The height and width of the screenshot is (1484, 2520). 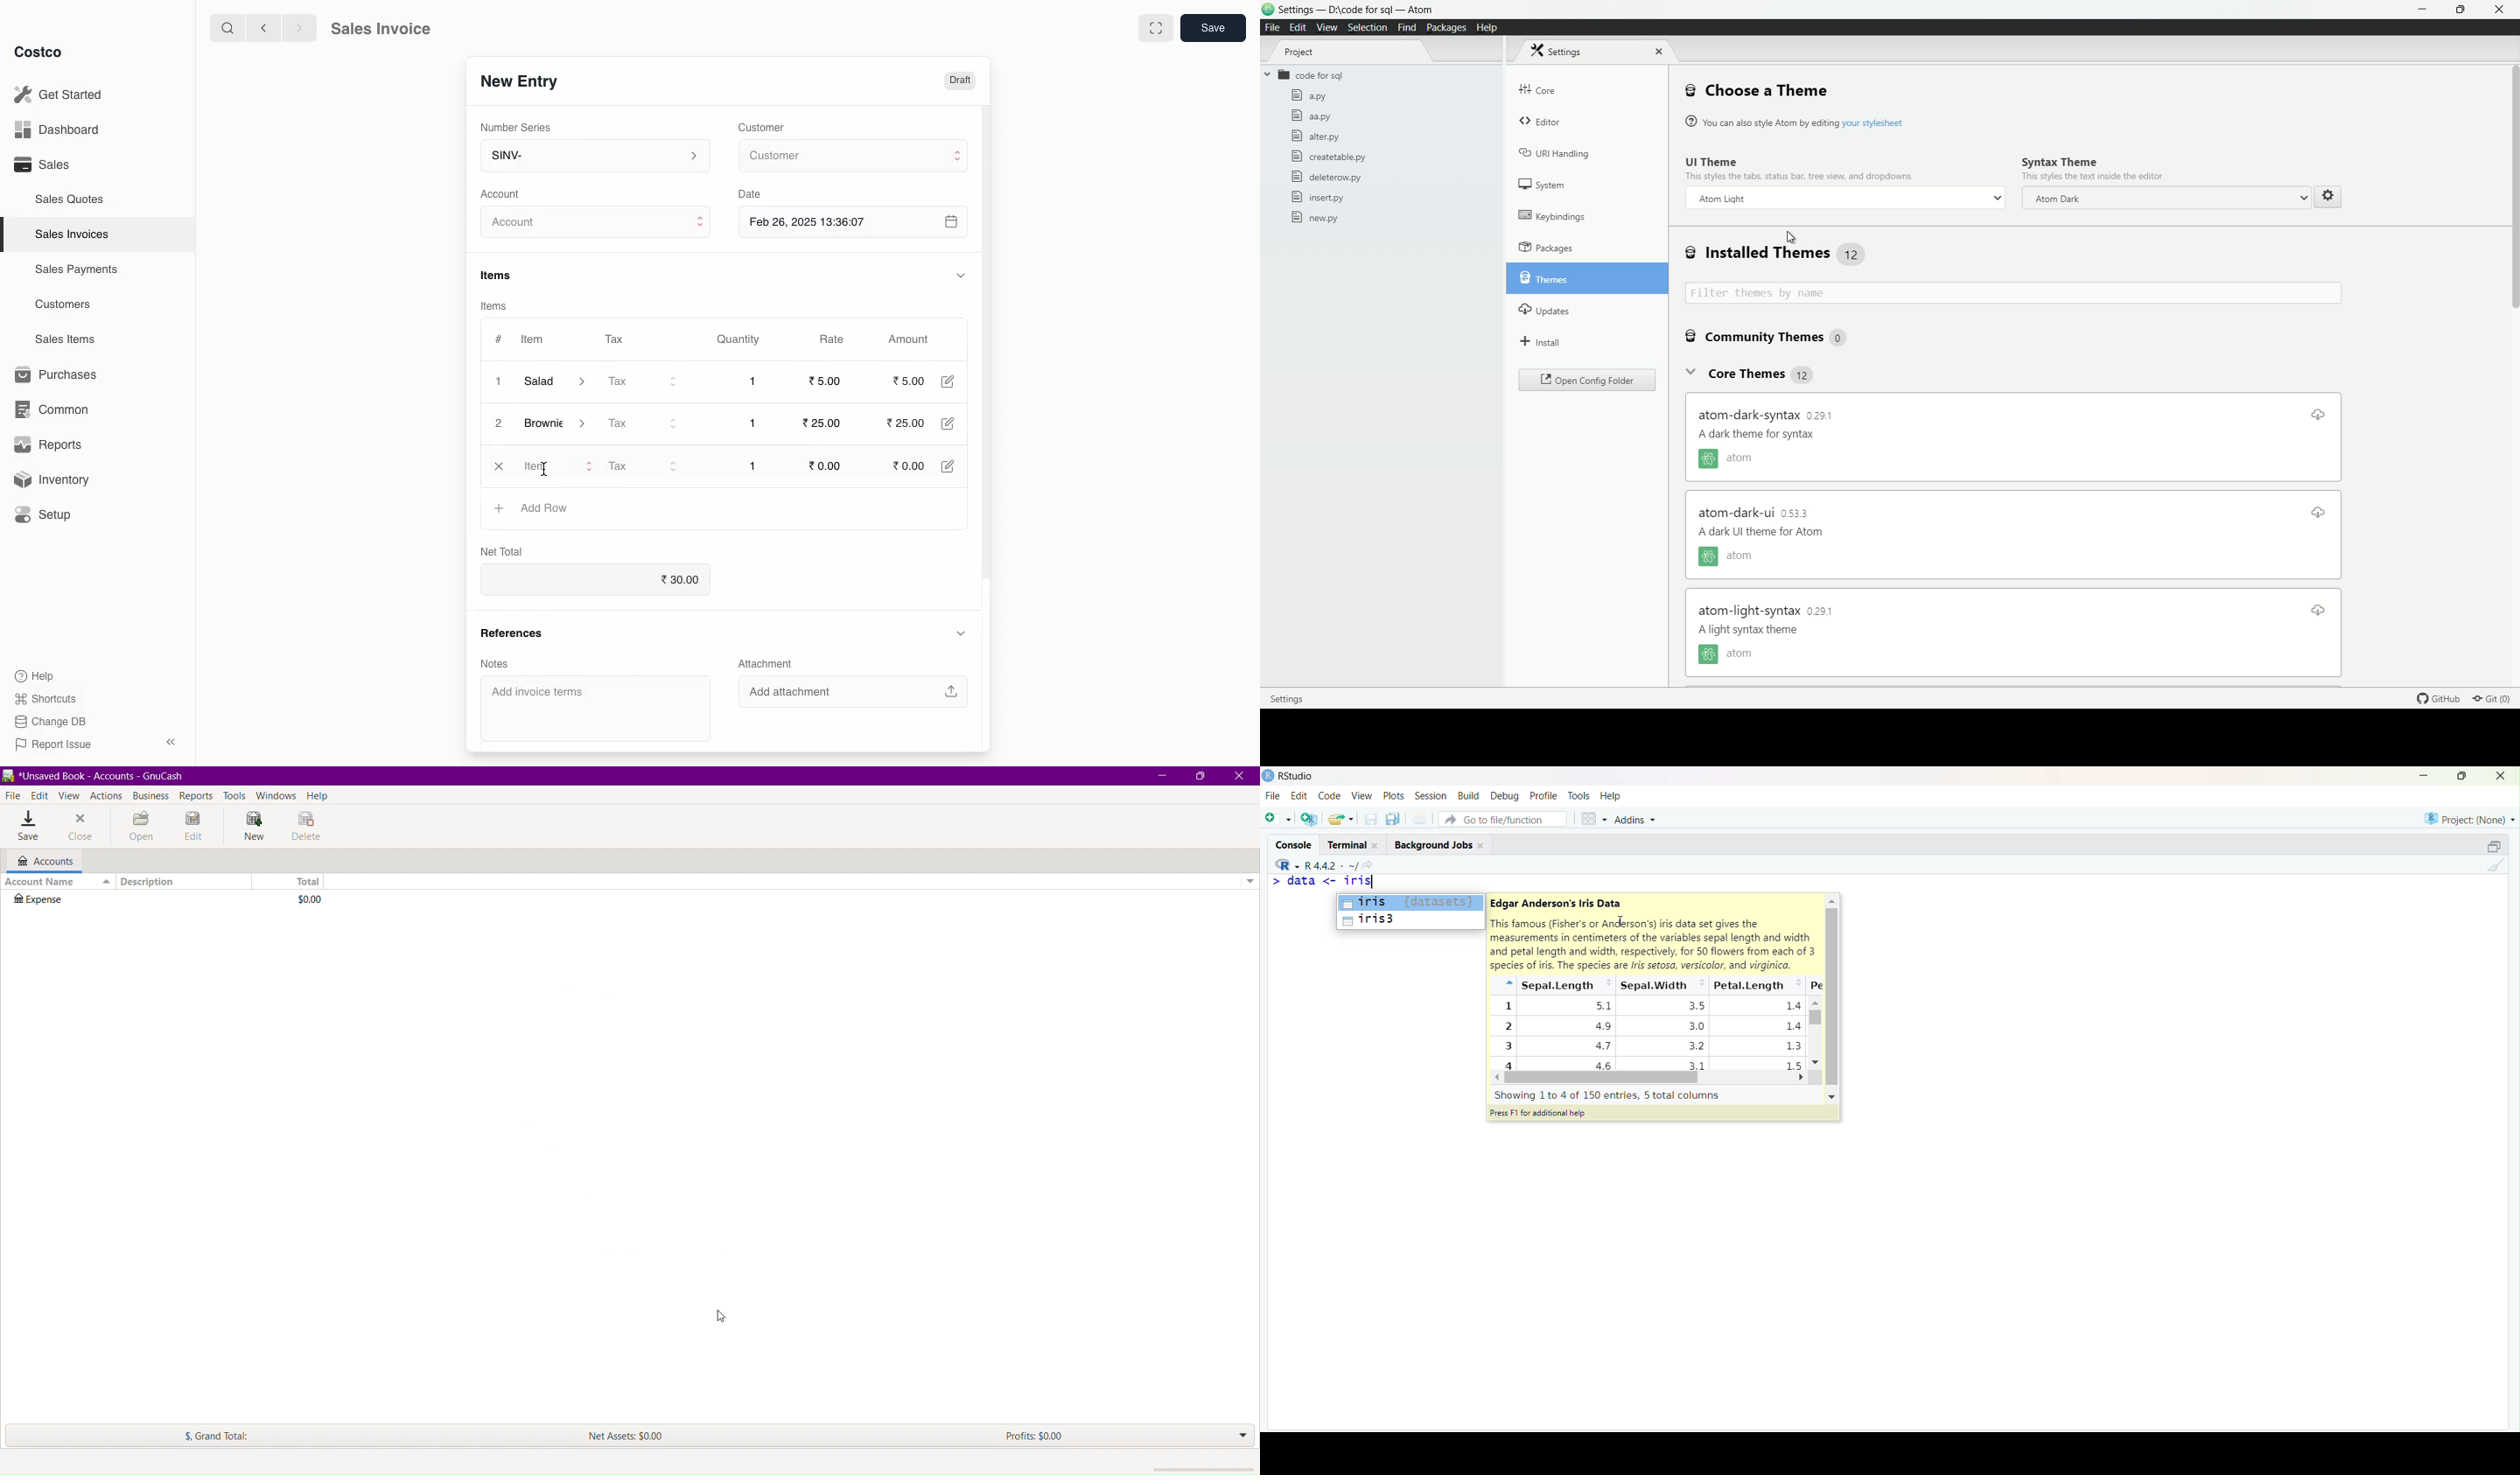 What do you see at coordinates (27, 825) in the screenshot?
I see `Save` at bounding box center [27, 825].